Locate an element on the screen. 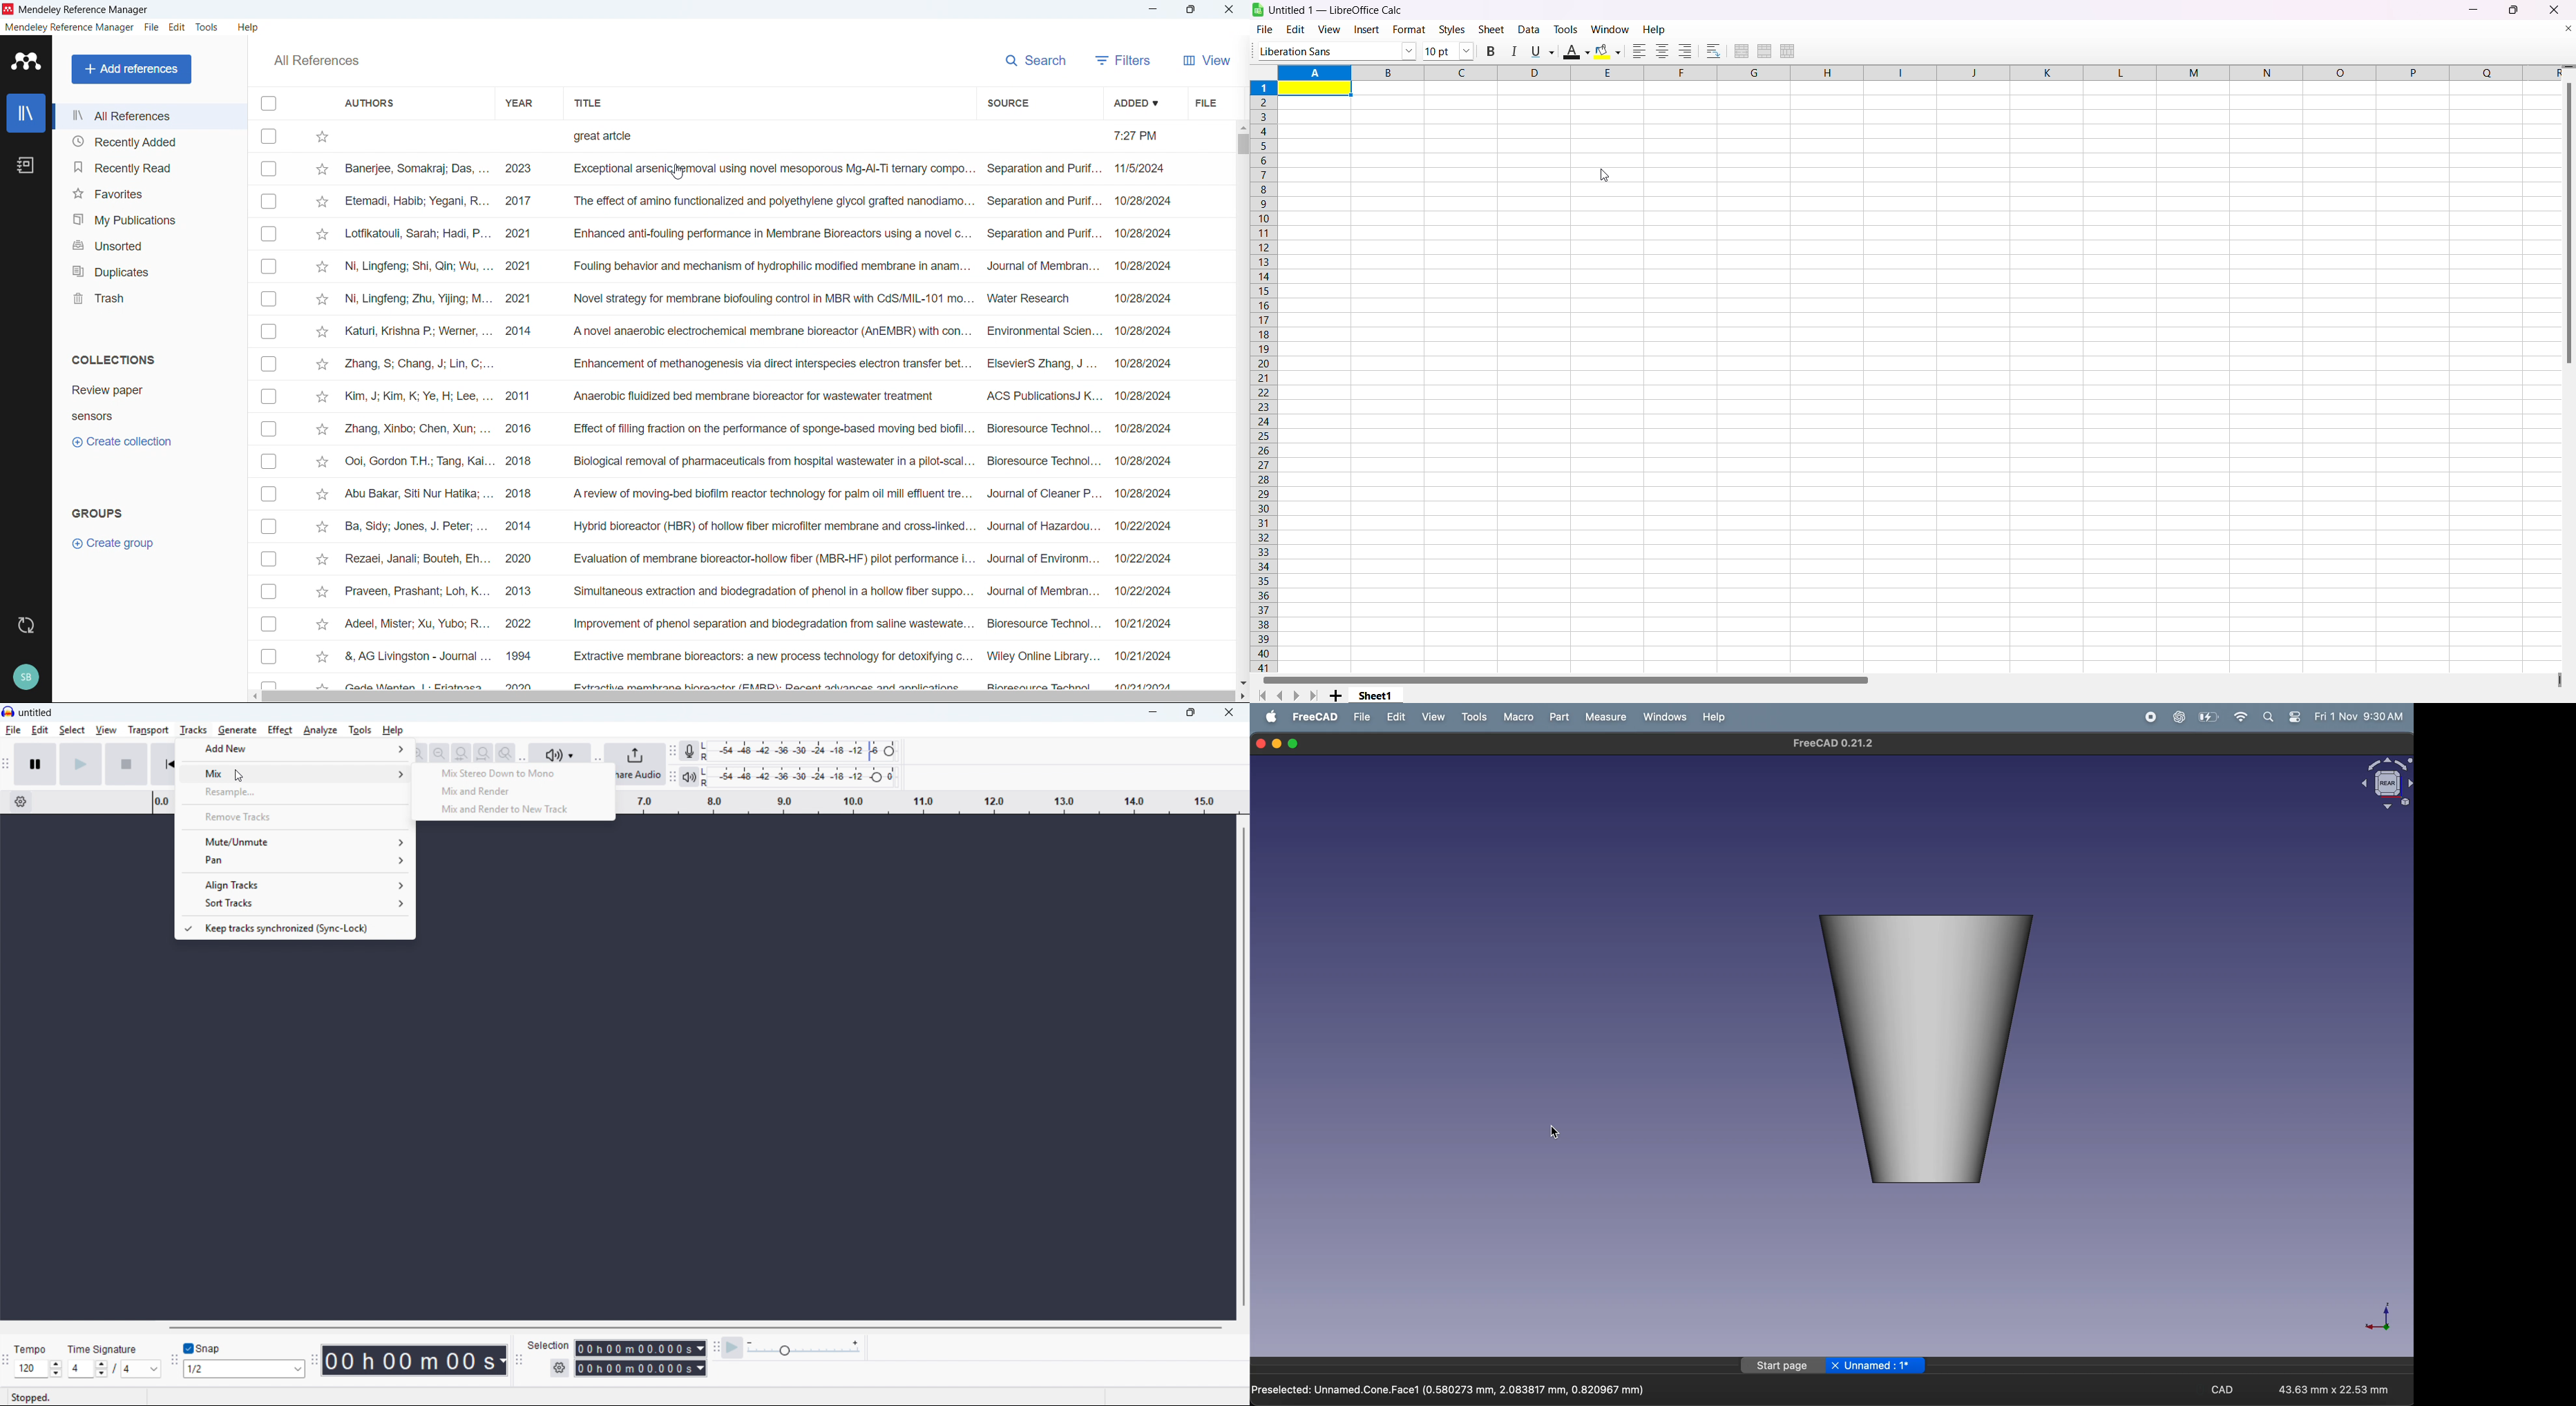  cursor is located at coordinates (238, 776).